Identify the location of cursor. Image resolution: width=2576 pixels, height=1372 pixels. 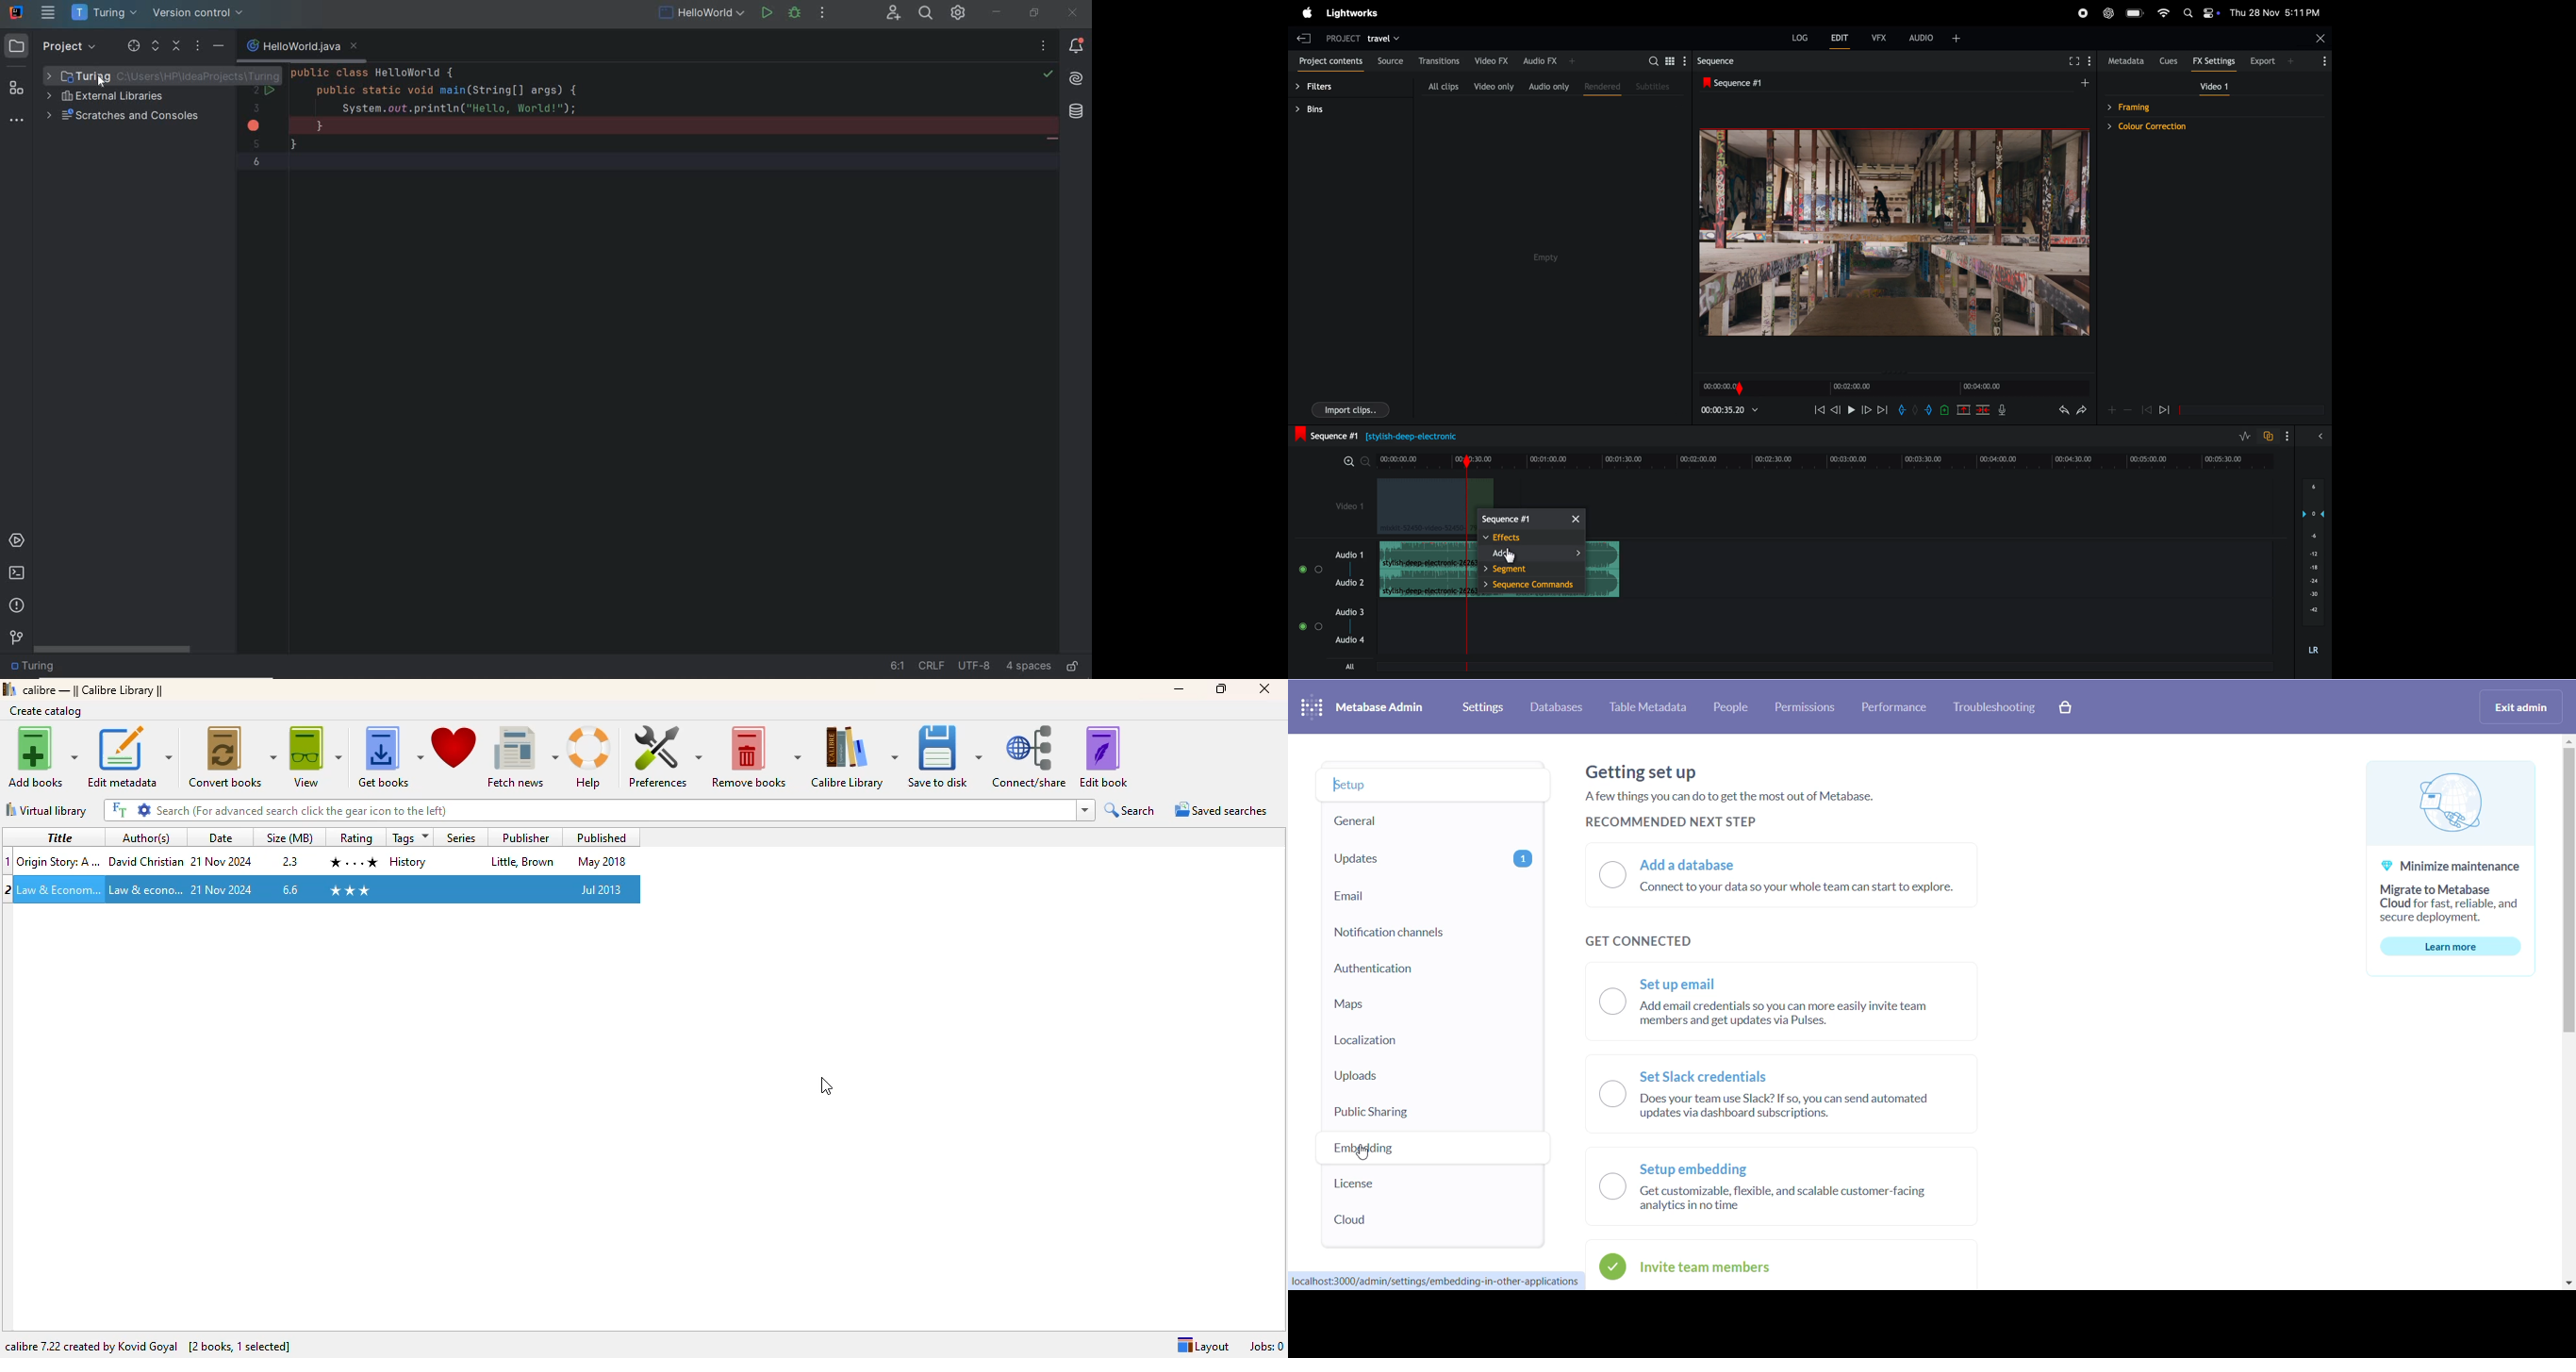
(98, 911).